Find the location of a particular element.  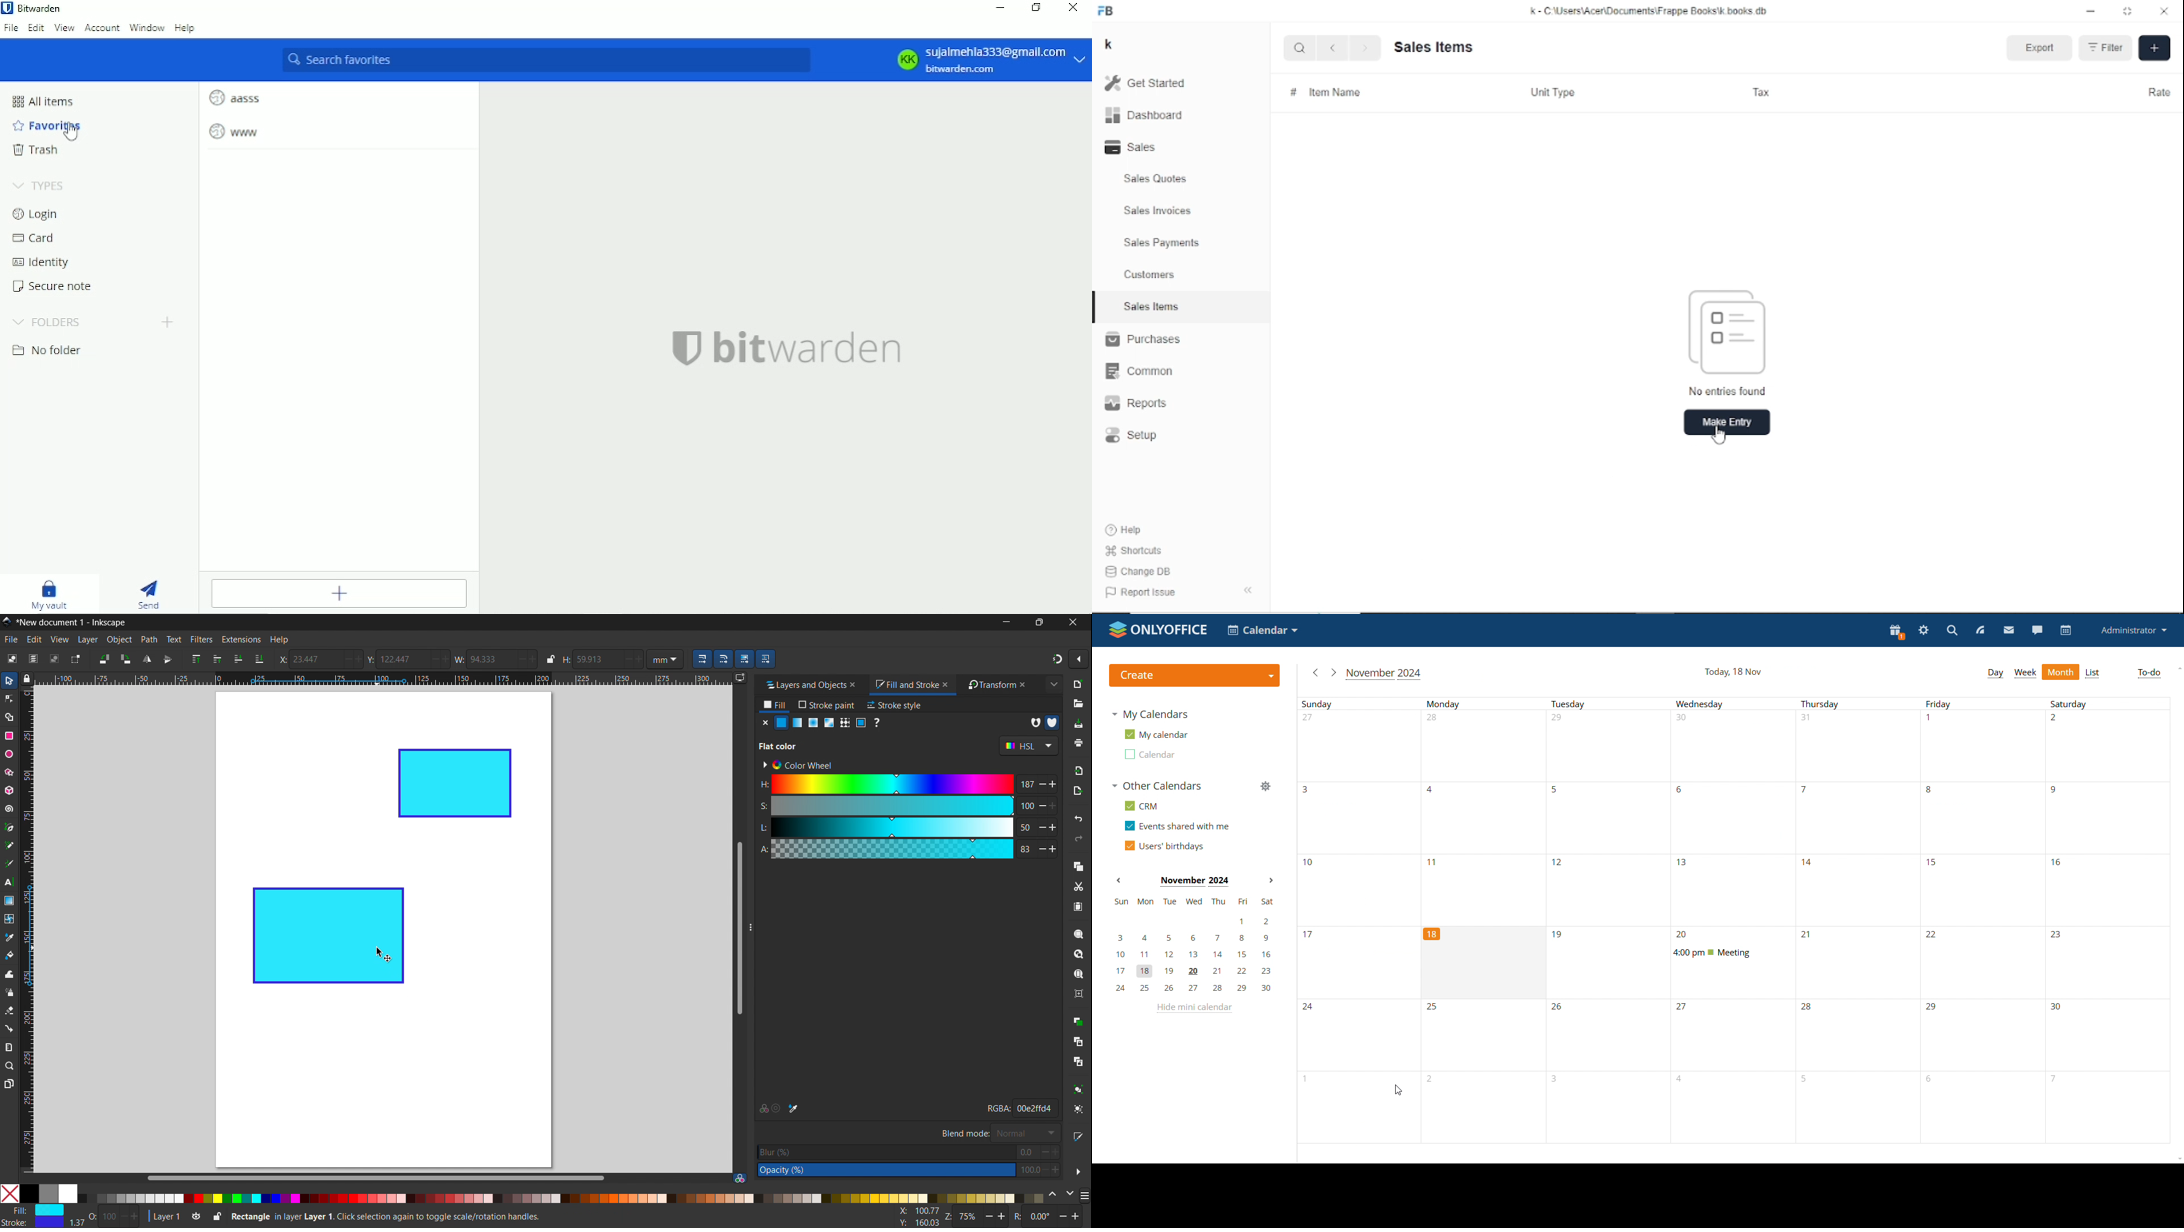

Minimize is located at coordinates (999, 9).